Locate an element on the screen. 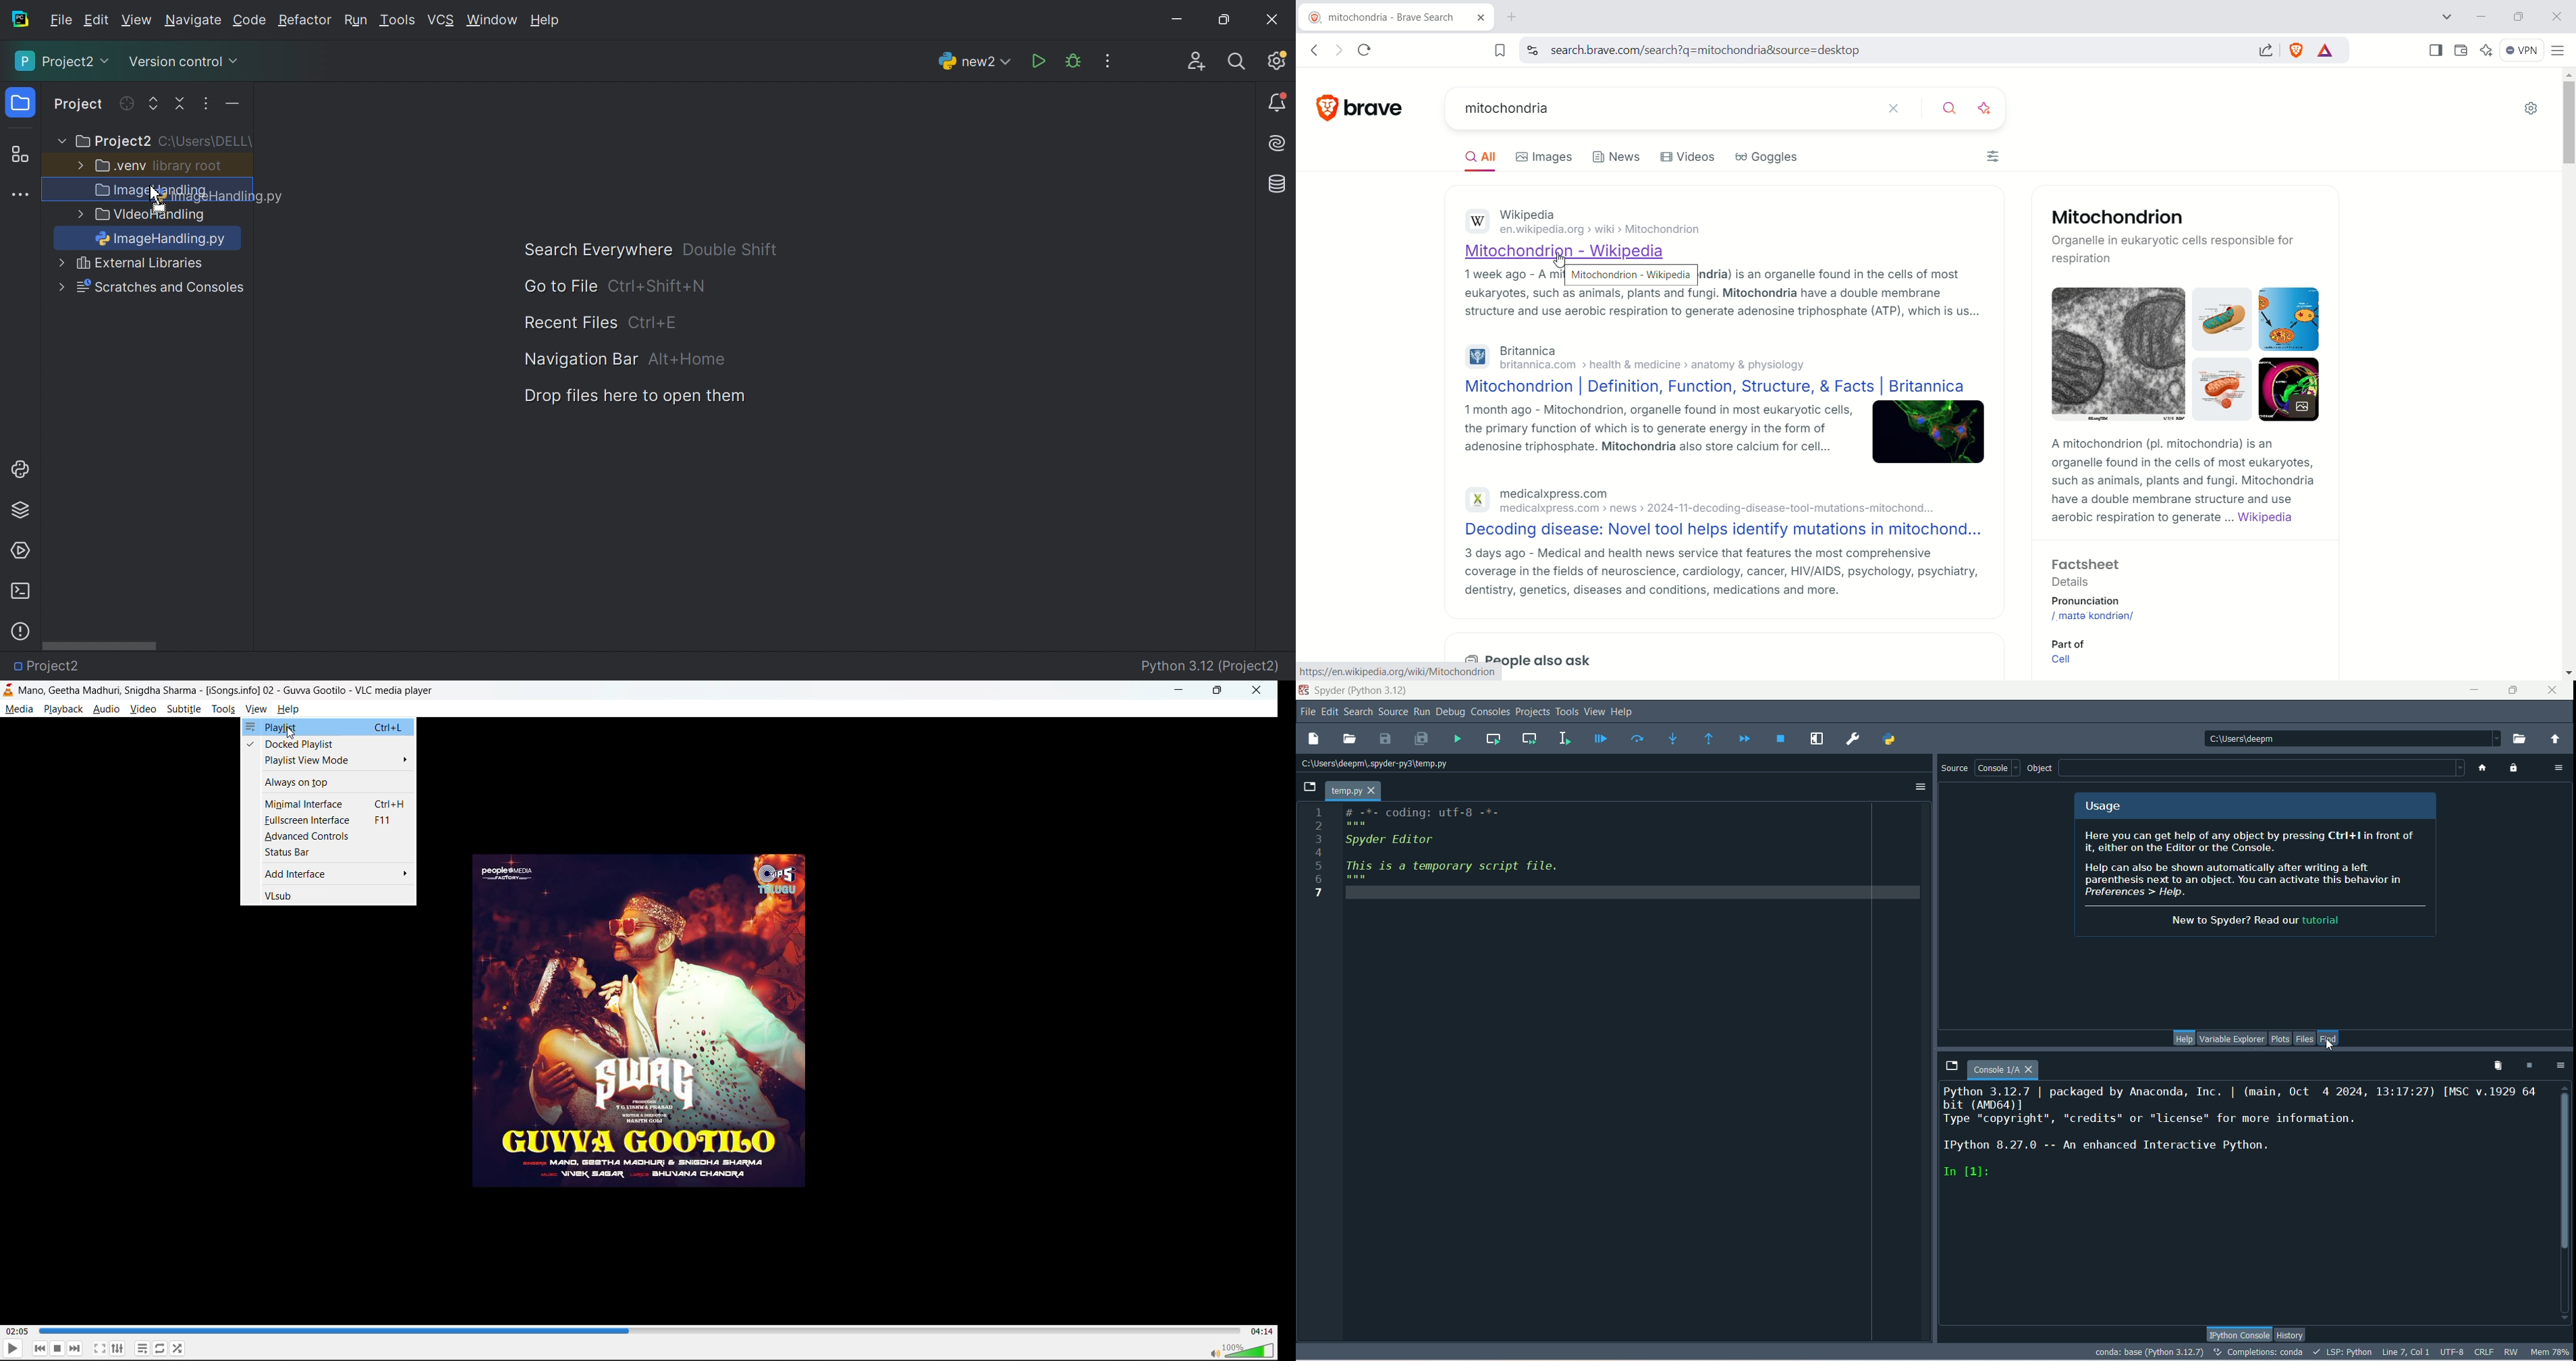  editor pane text is located at coordinates (1468, 852).